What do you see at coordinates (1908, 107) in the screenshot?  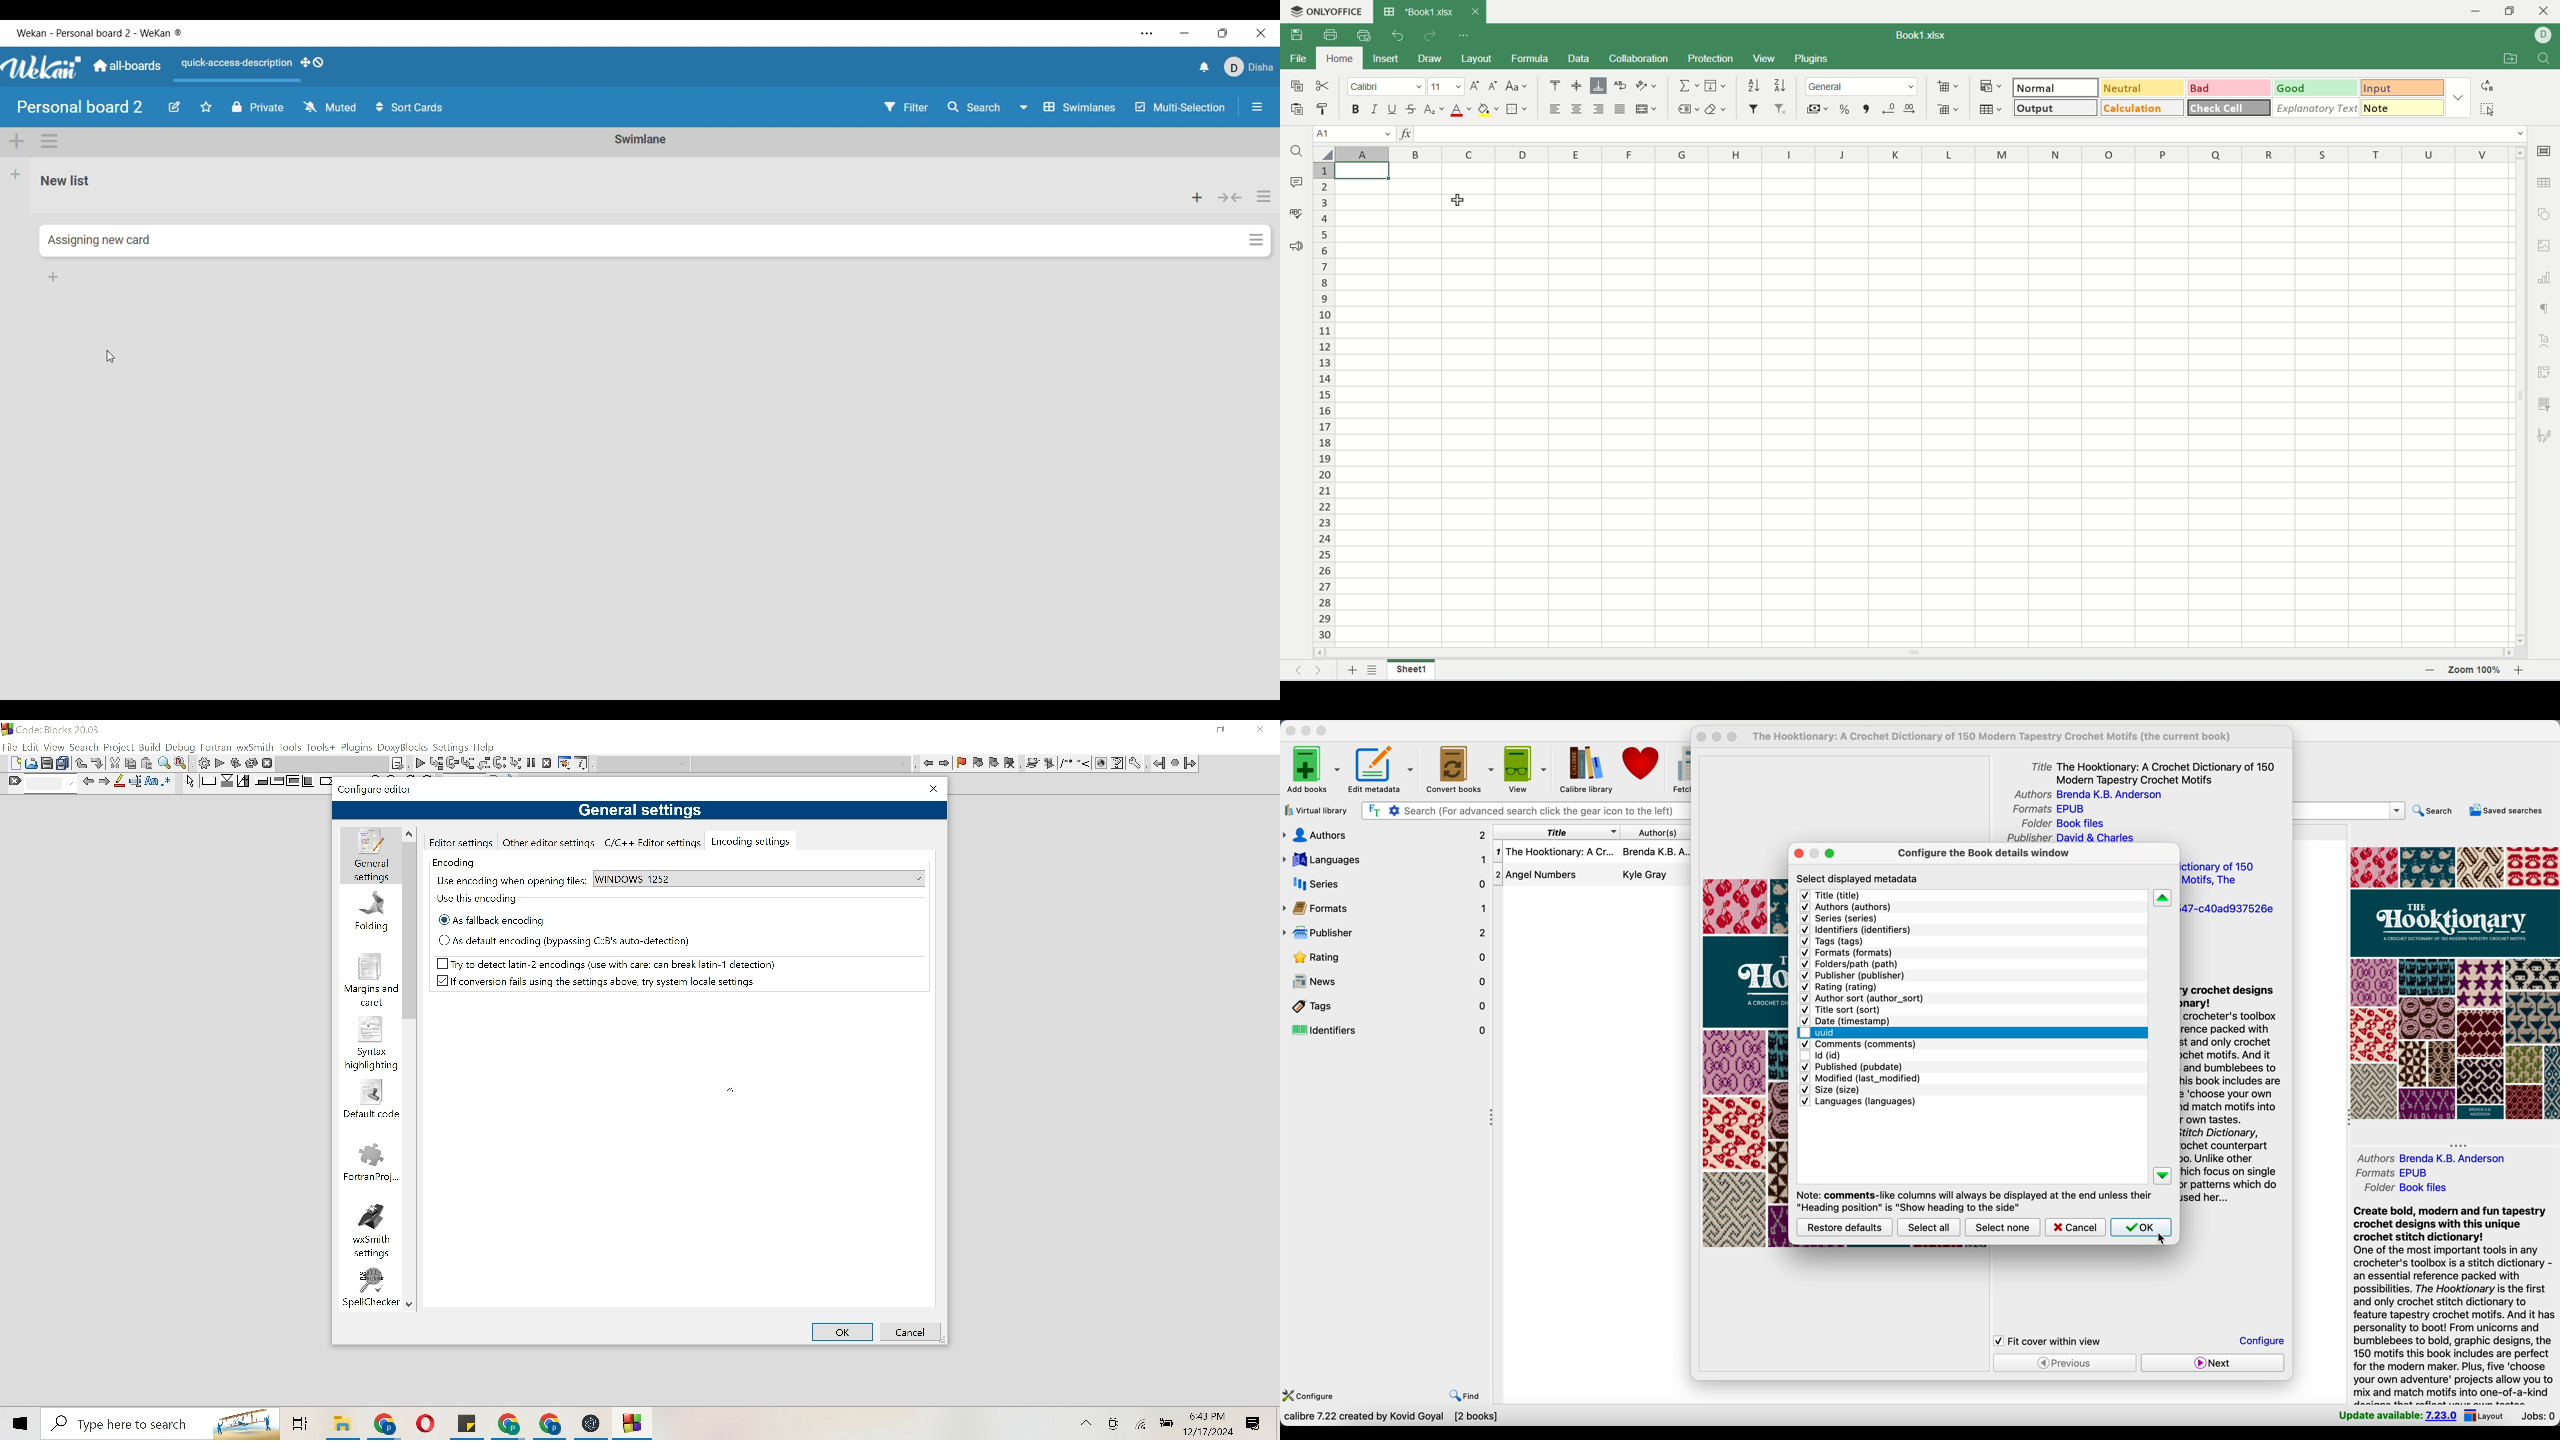 I see `increase decimal` at bounding box center [1908, 107].